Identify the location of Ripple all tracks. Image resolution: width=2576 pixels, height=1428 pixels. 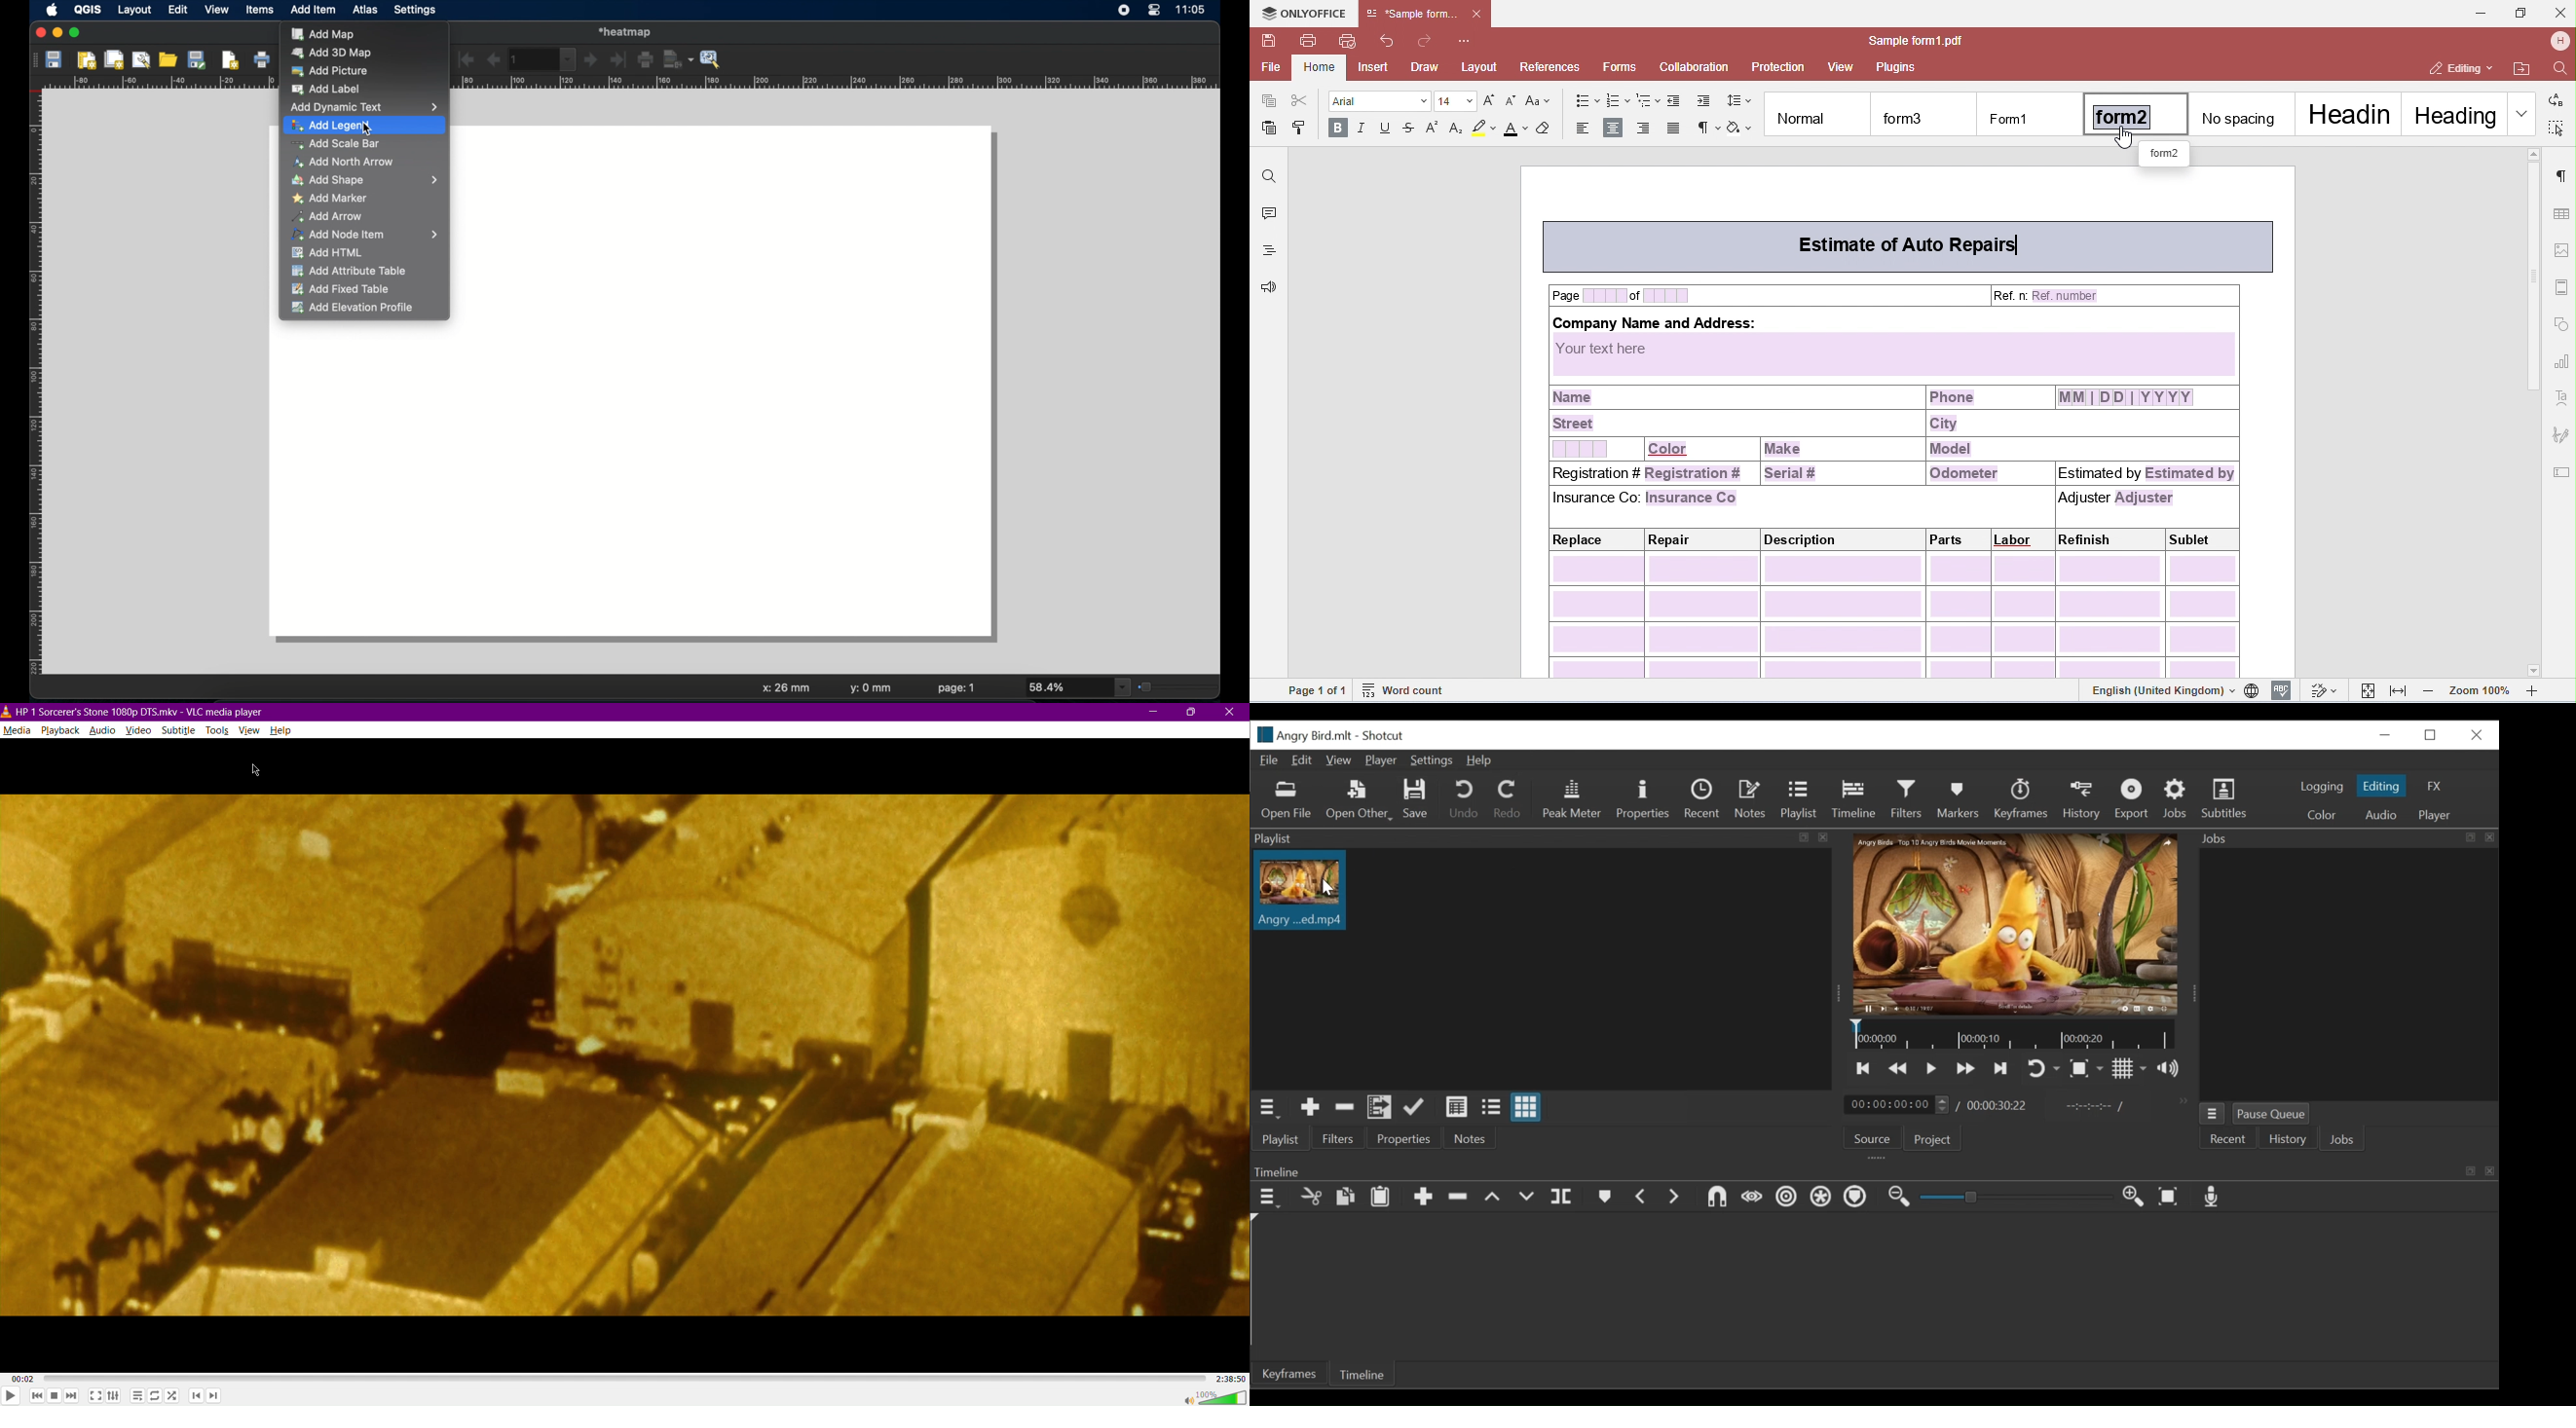
(1821, 1196).